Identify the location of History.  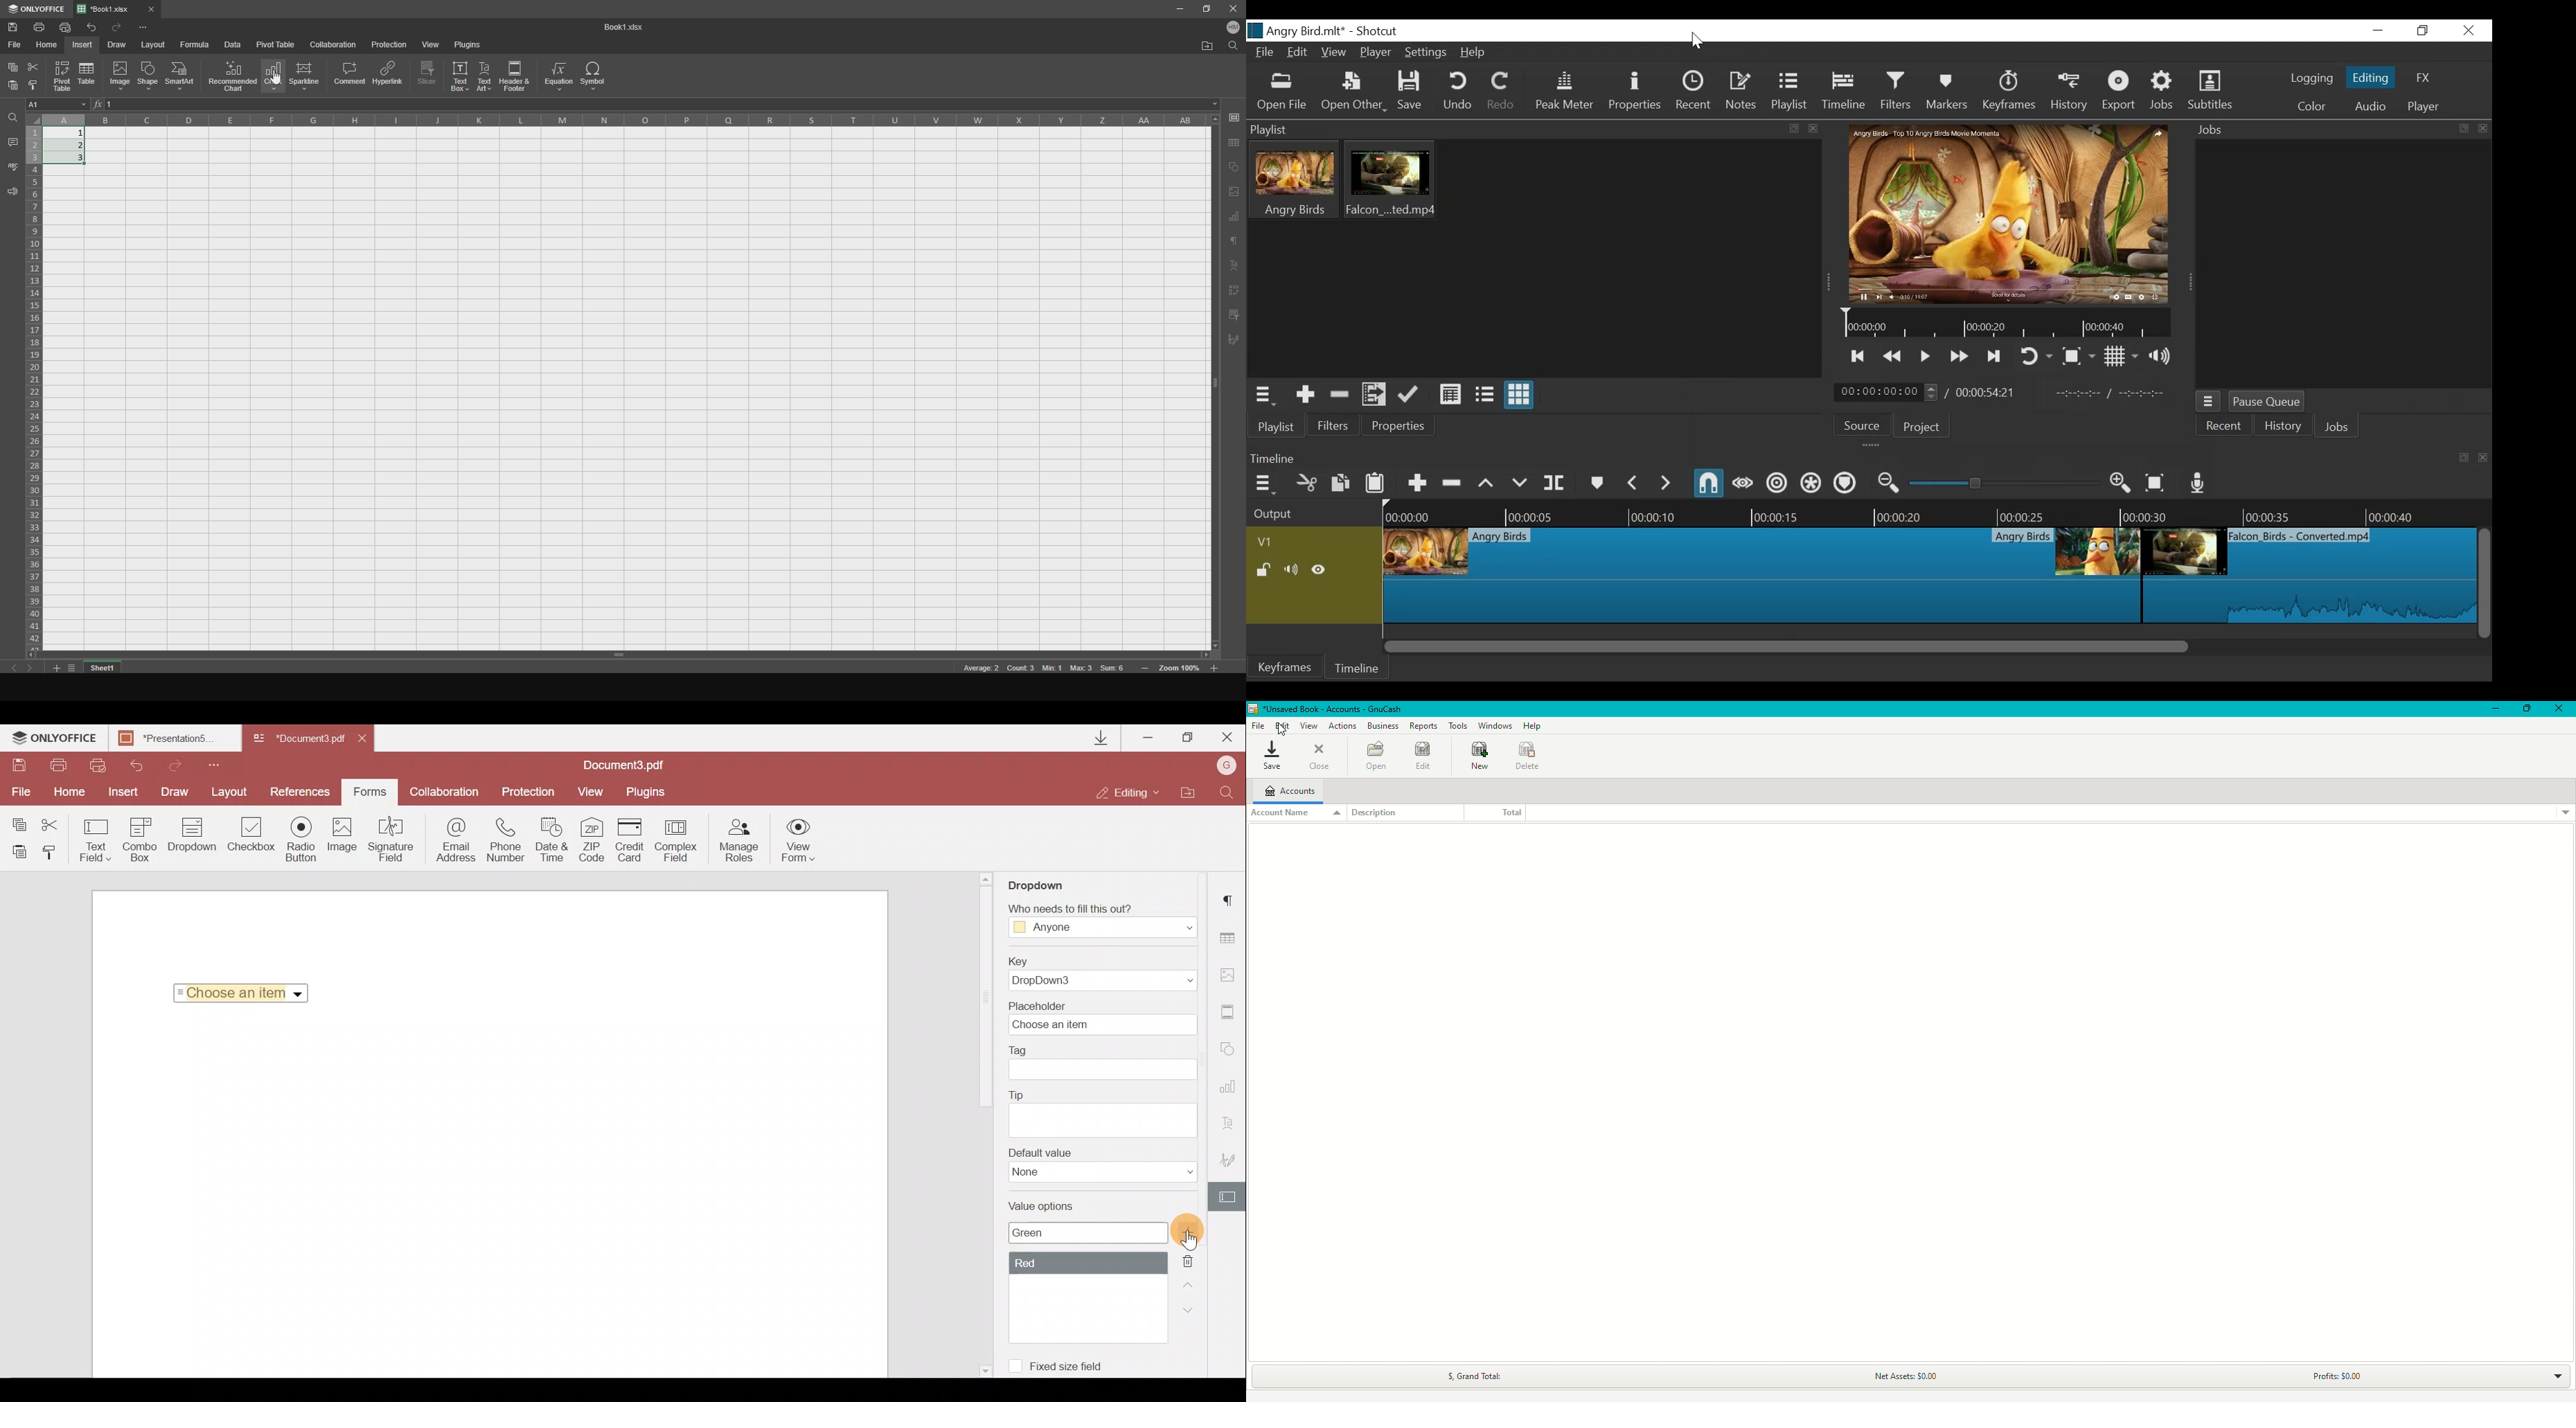
(2070, 93).